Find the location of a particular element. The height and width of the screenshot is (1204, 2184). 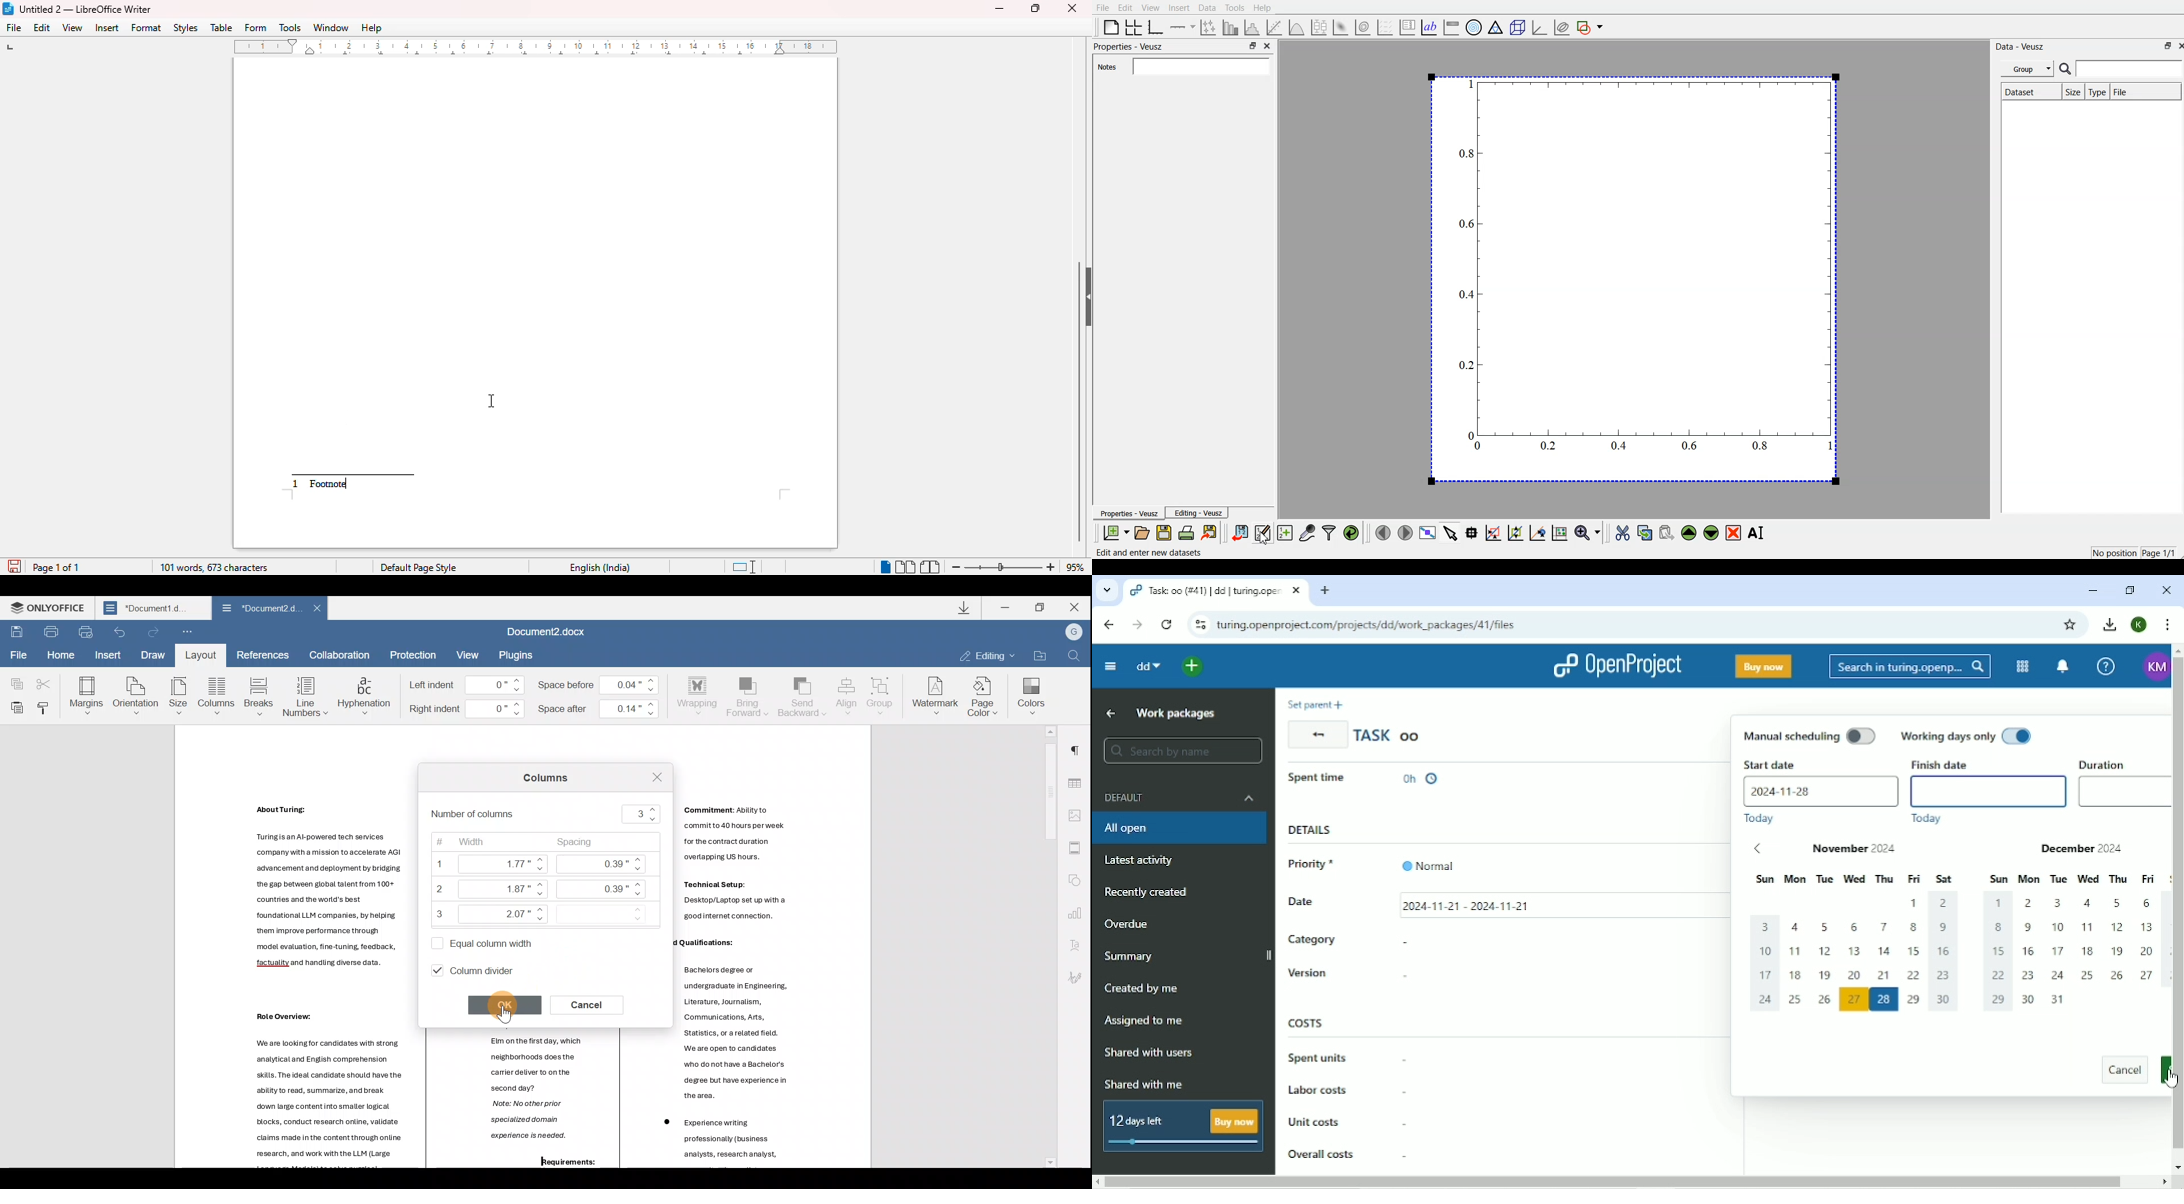

Vertical scrollbar is located at coordinates (2177, 905).